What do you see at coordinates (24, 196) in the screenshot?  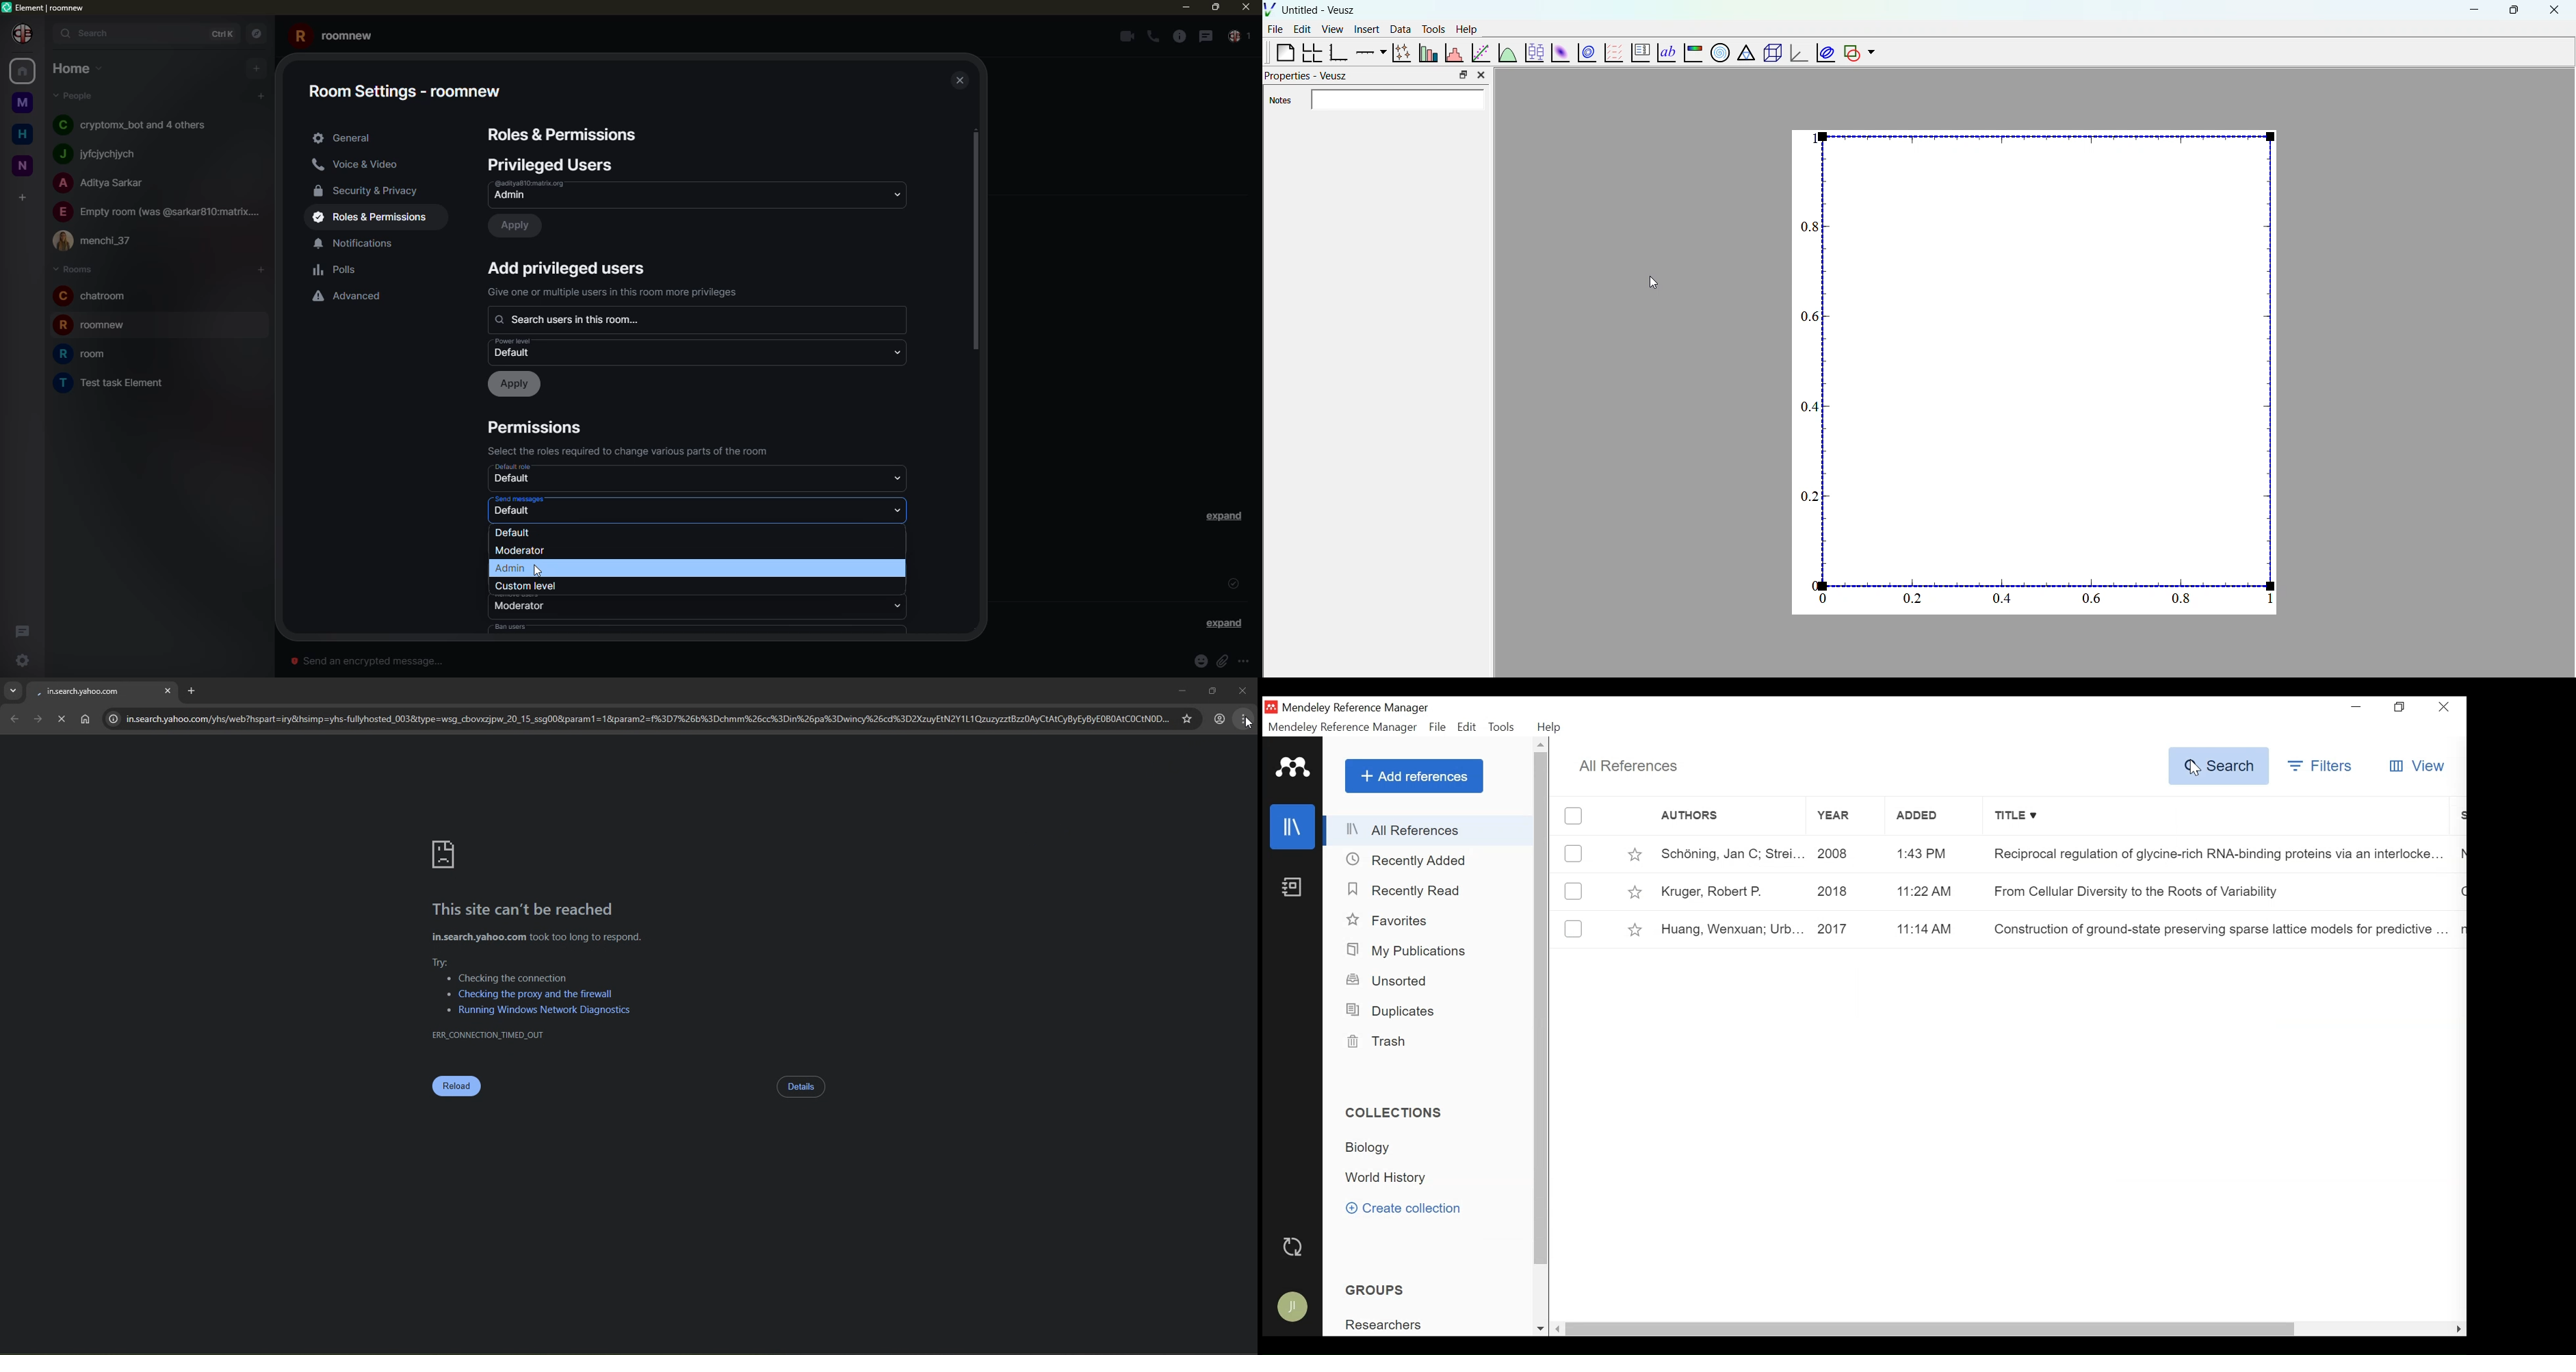 I see `add` at bounding box center [24, 196].